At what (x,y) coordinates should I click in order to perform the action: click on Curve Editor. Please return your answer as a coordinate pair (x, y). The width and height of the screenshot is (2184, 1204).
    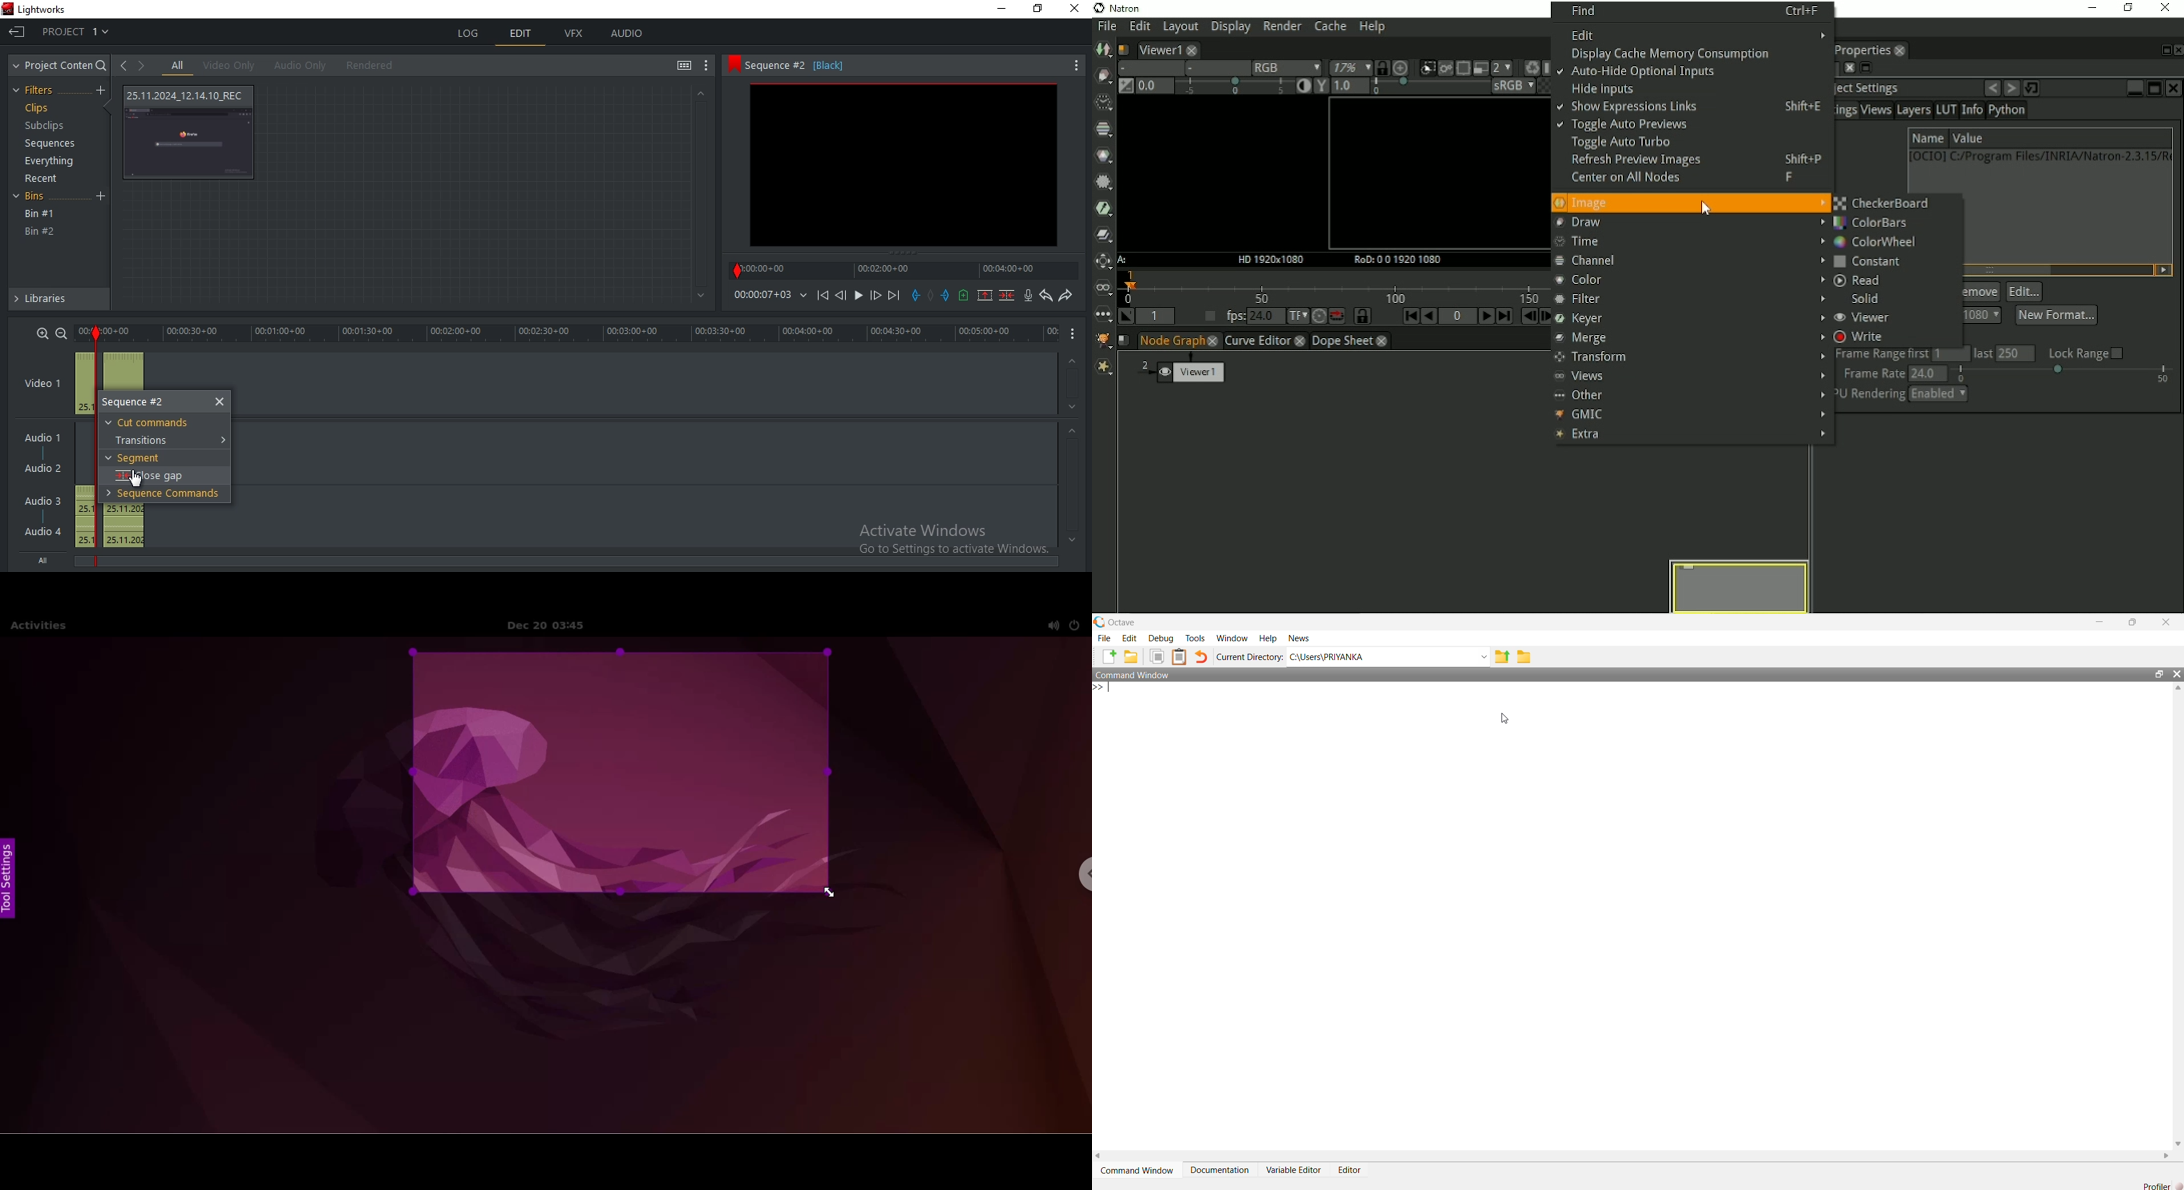
    Looking at the image, I should click on (1265, 341).